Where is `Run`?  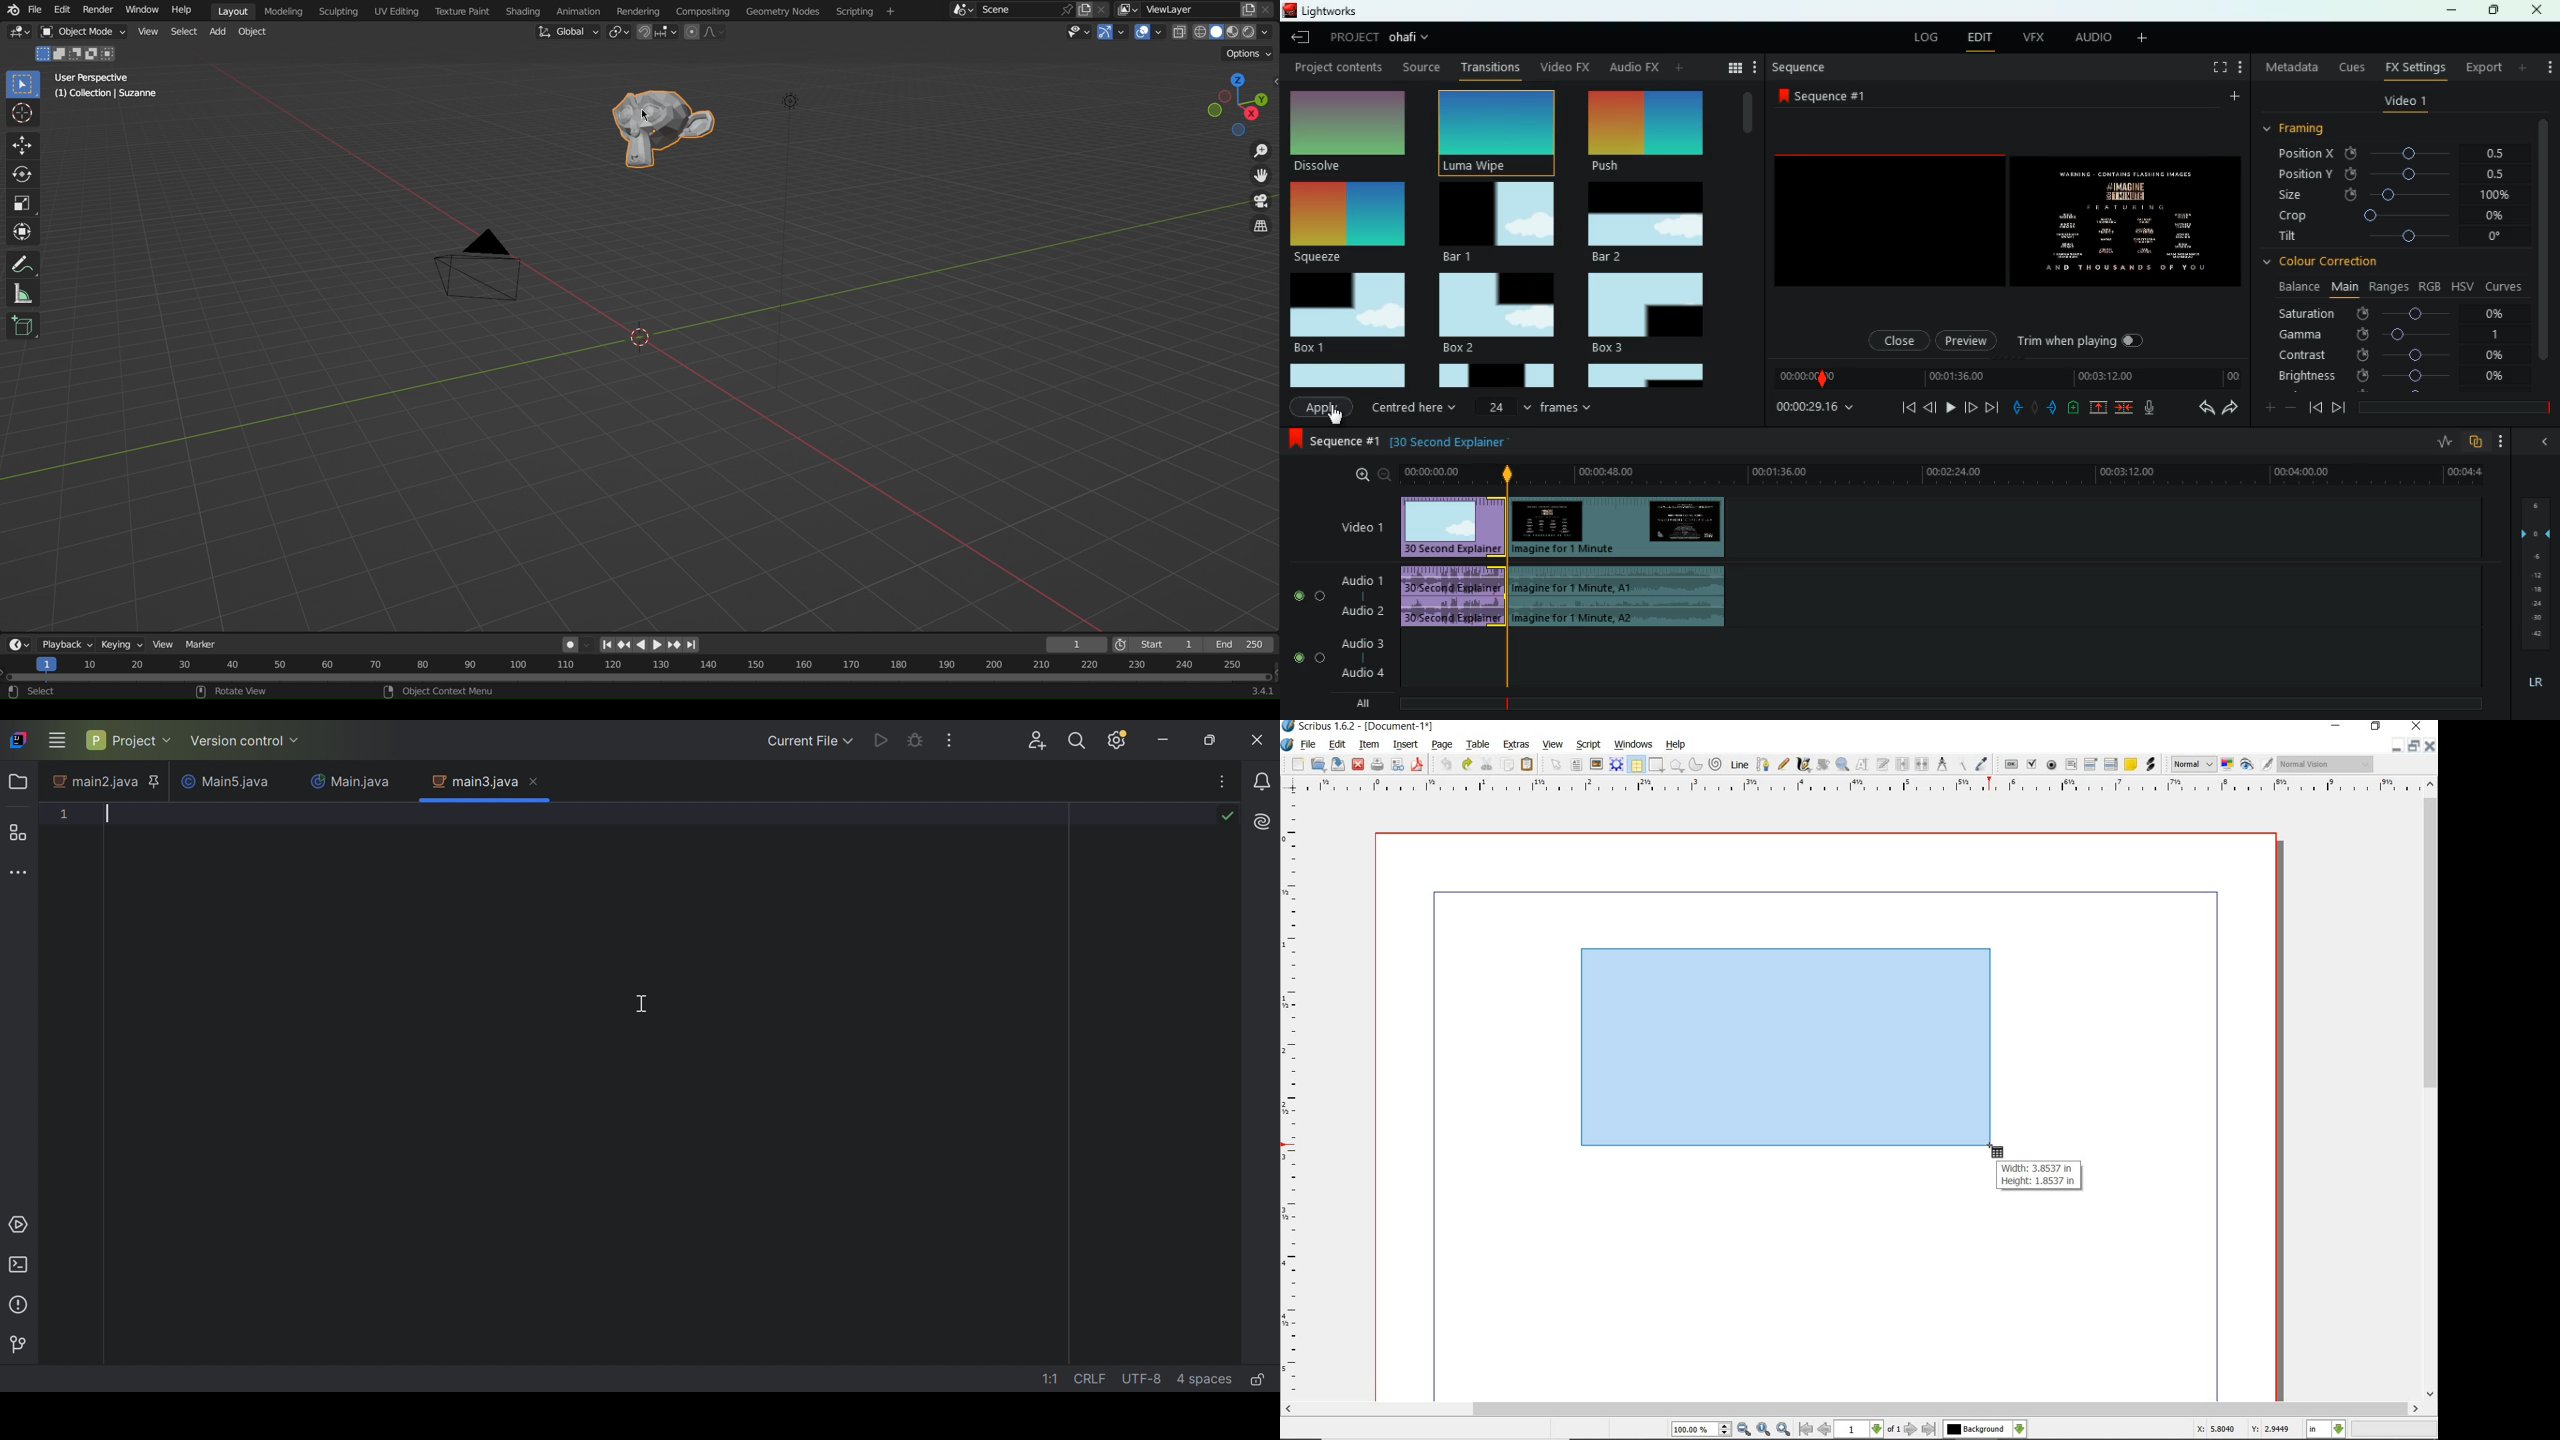
Run is located at coordinates (881, 741).